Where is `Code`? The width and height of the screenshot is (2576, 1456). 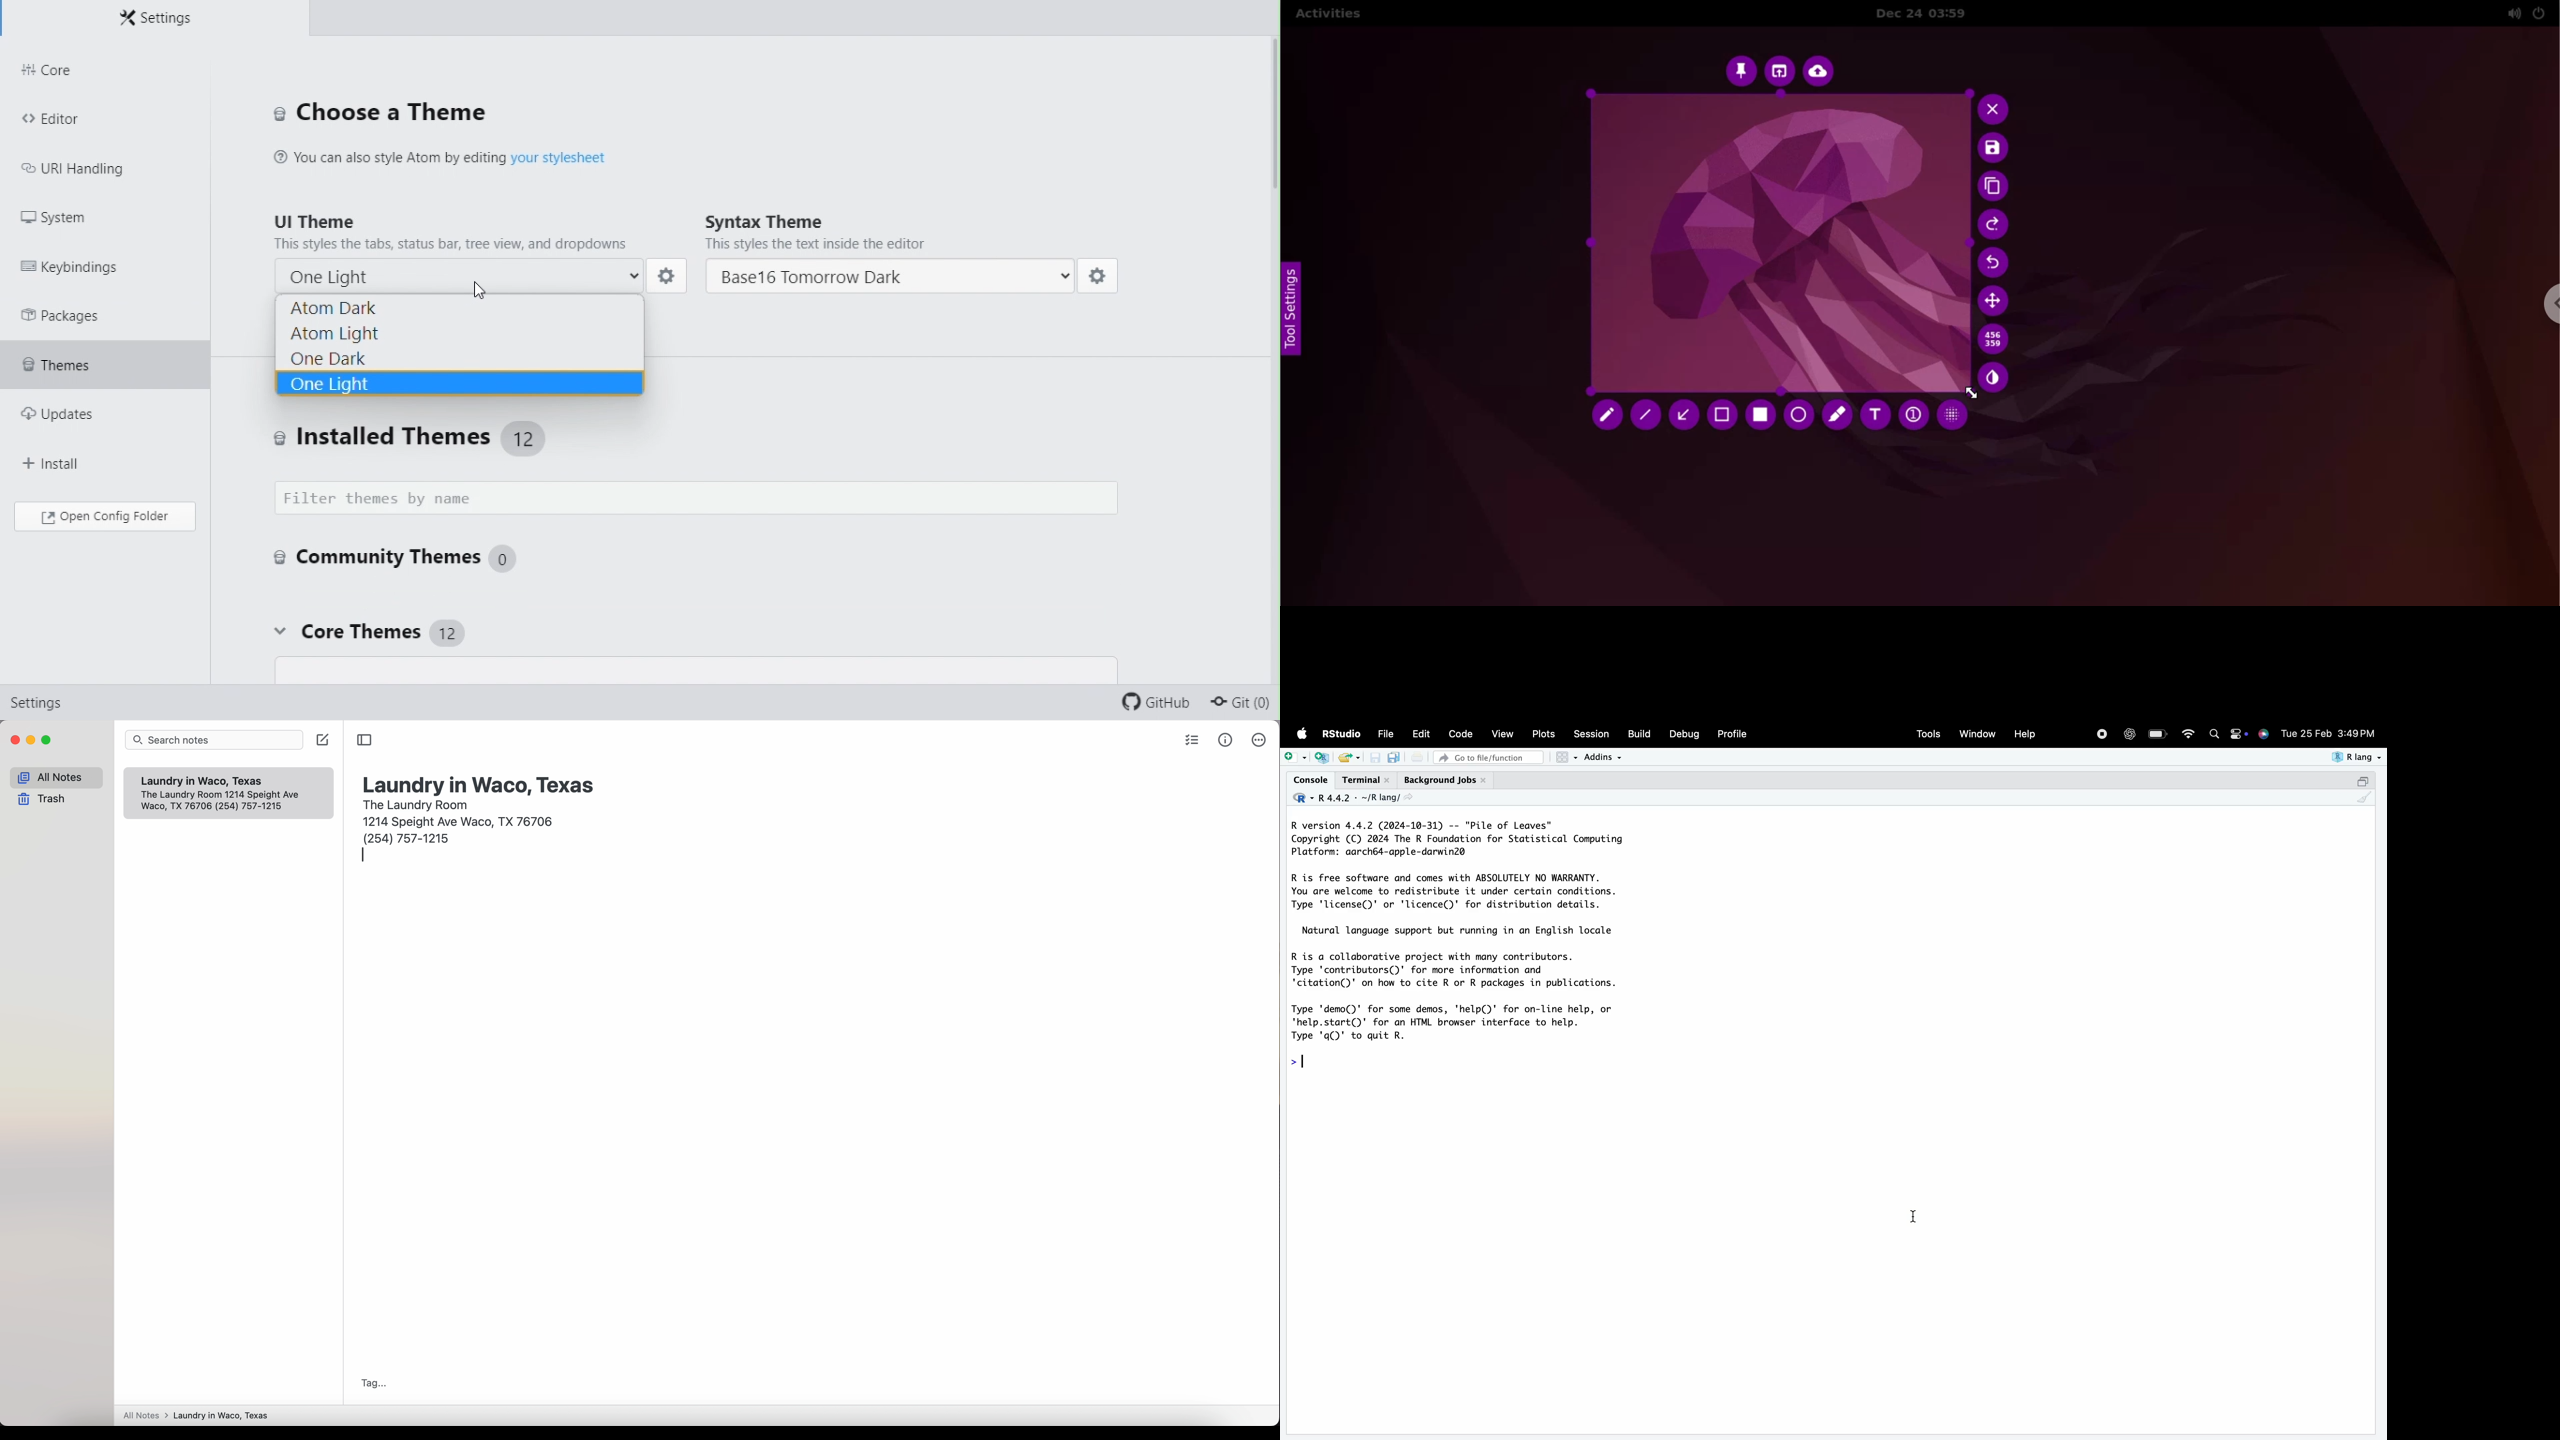
Code is located at coordinates (1460, 733).